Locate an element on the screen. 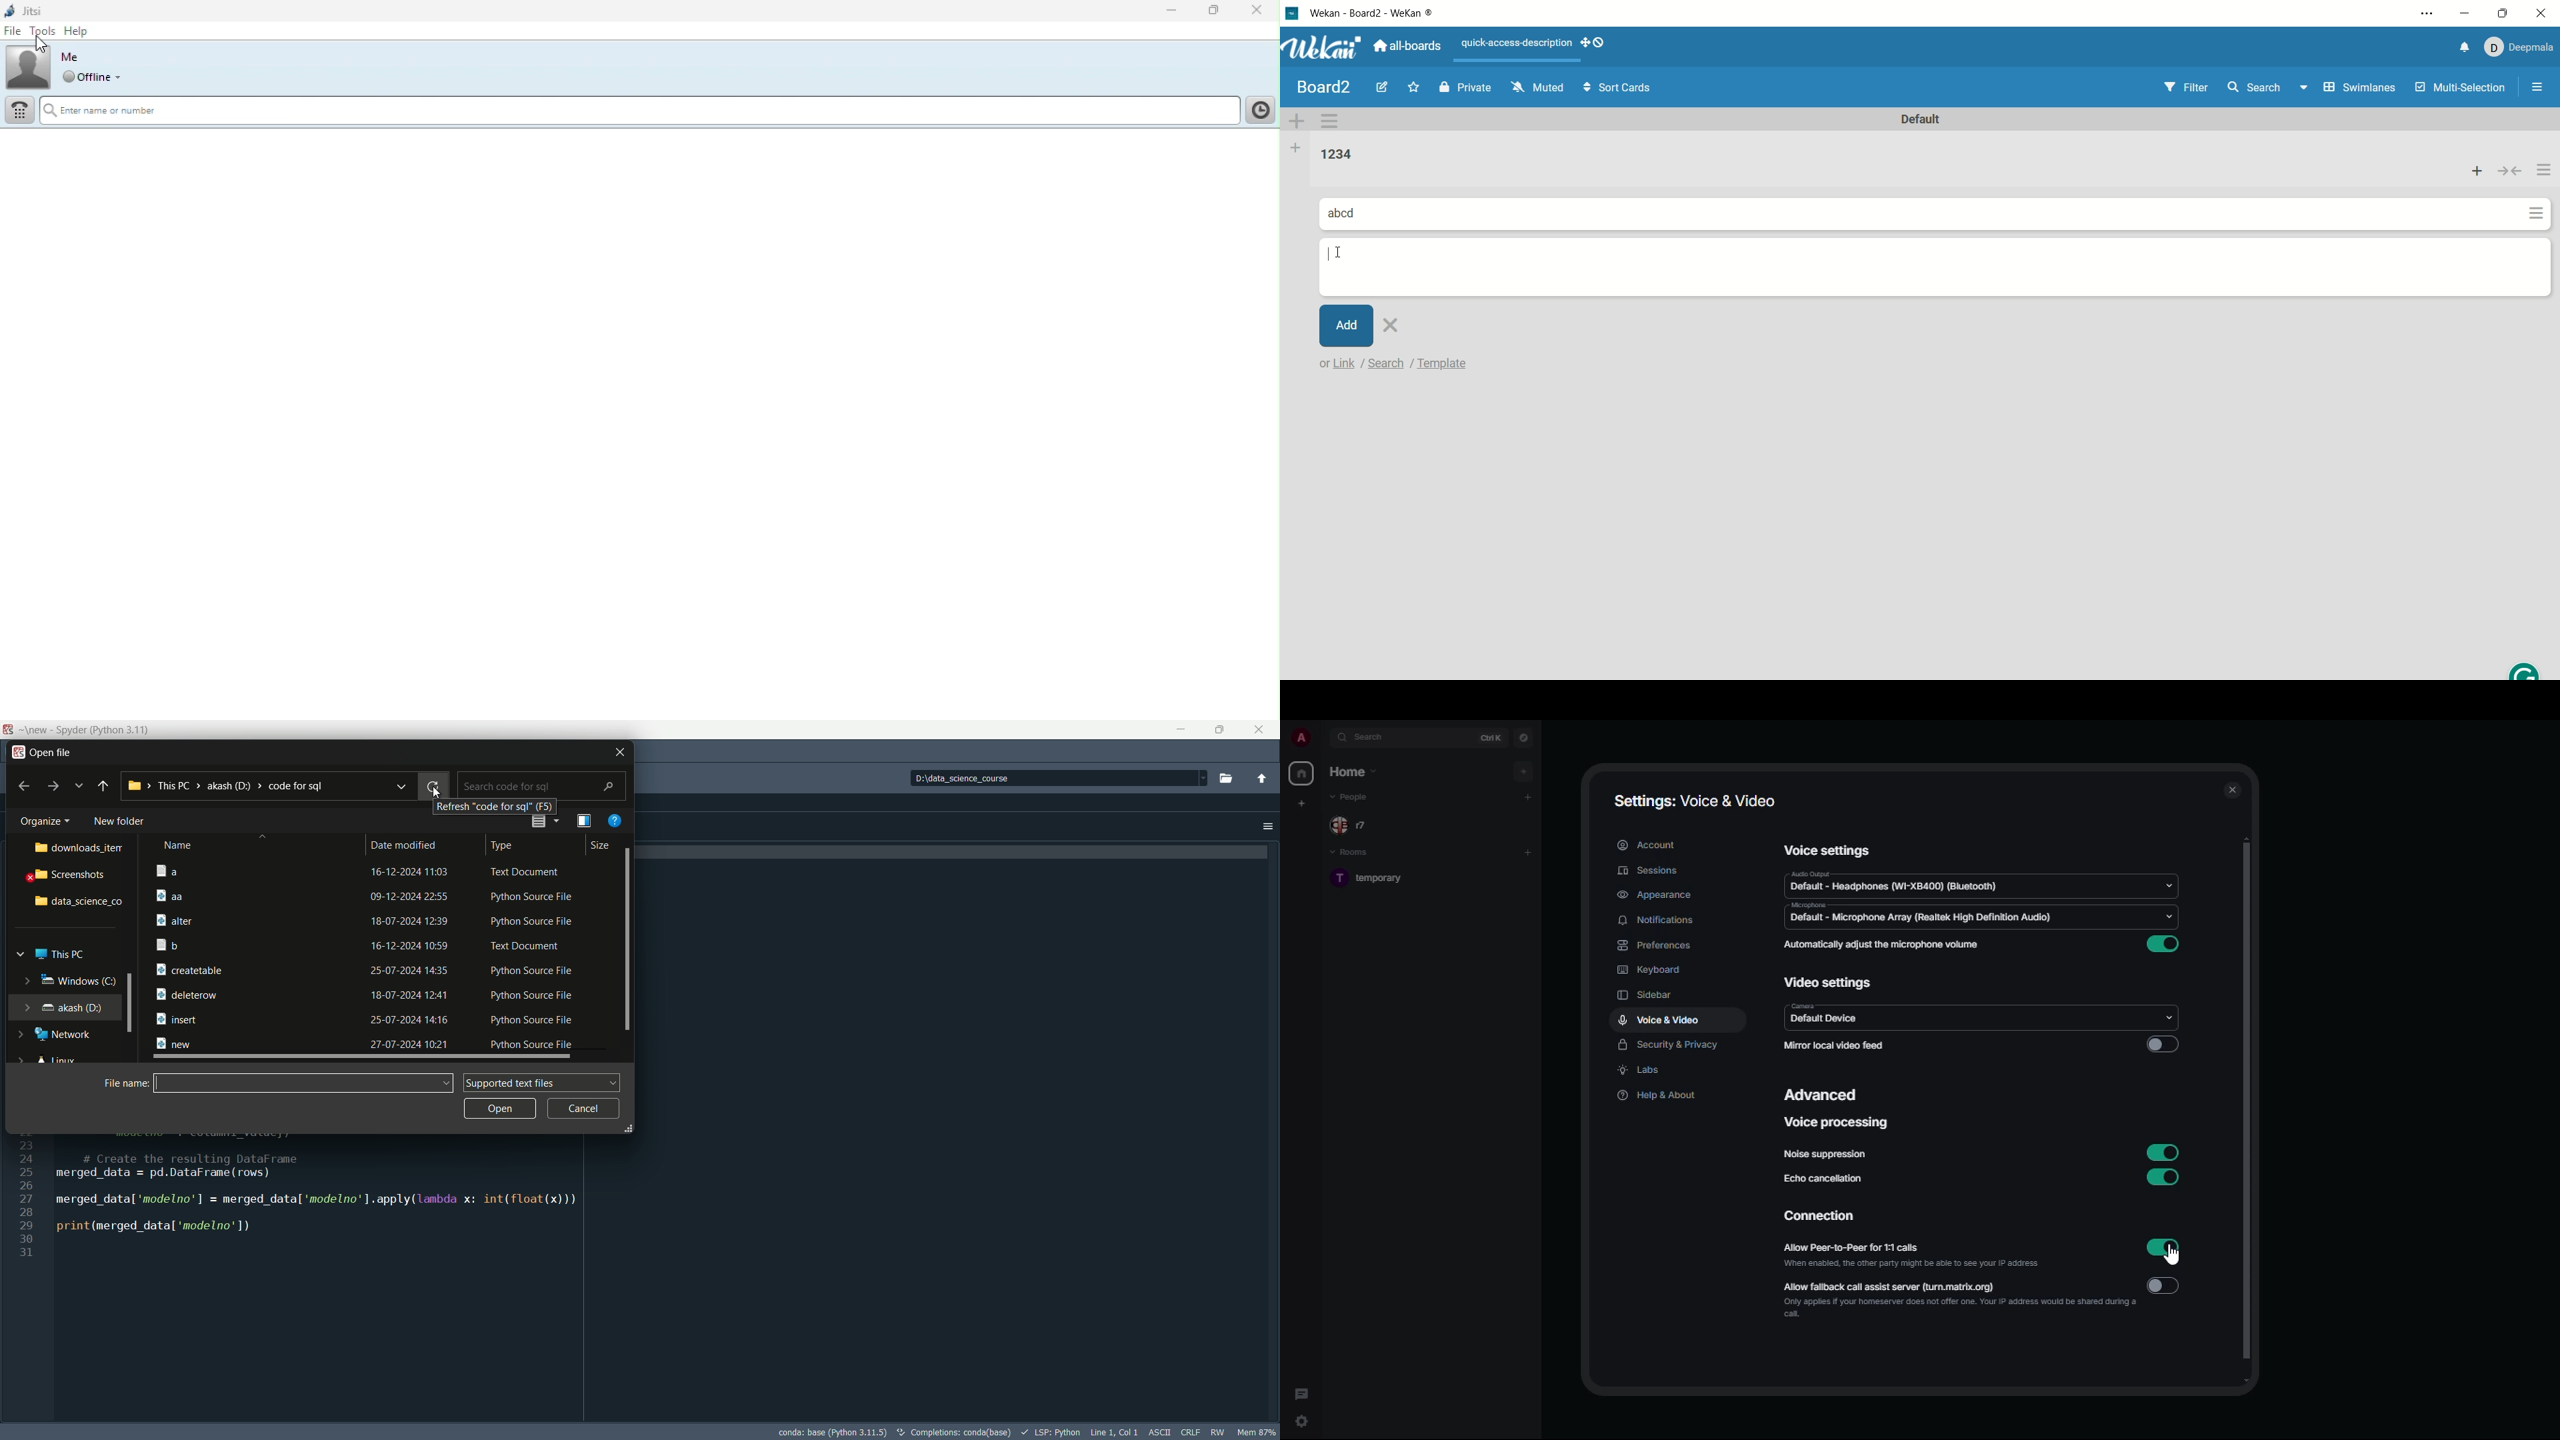 This screenshot has width=2576, height=1456. appearance is located at coordinates (1655, 894).